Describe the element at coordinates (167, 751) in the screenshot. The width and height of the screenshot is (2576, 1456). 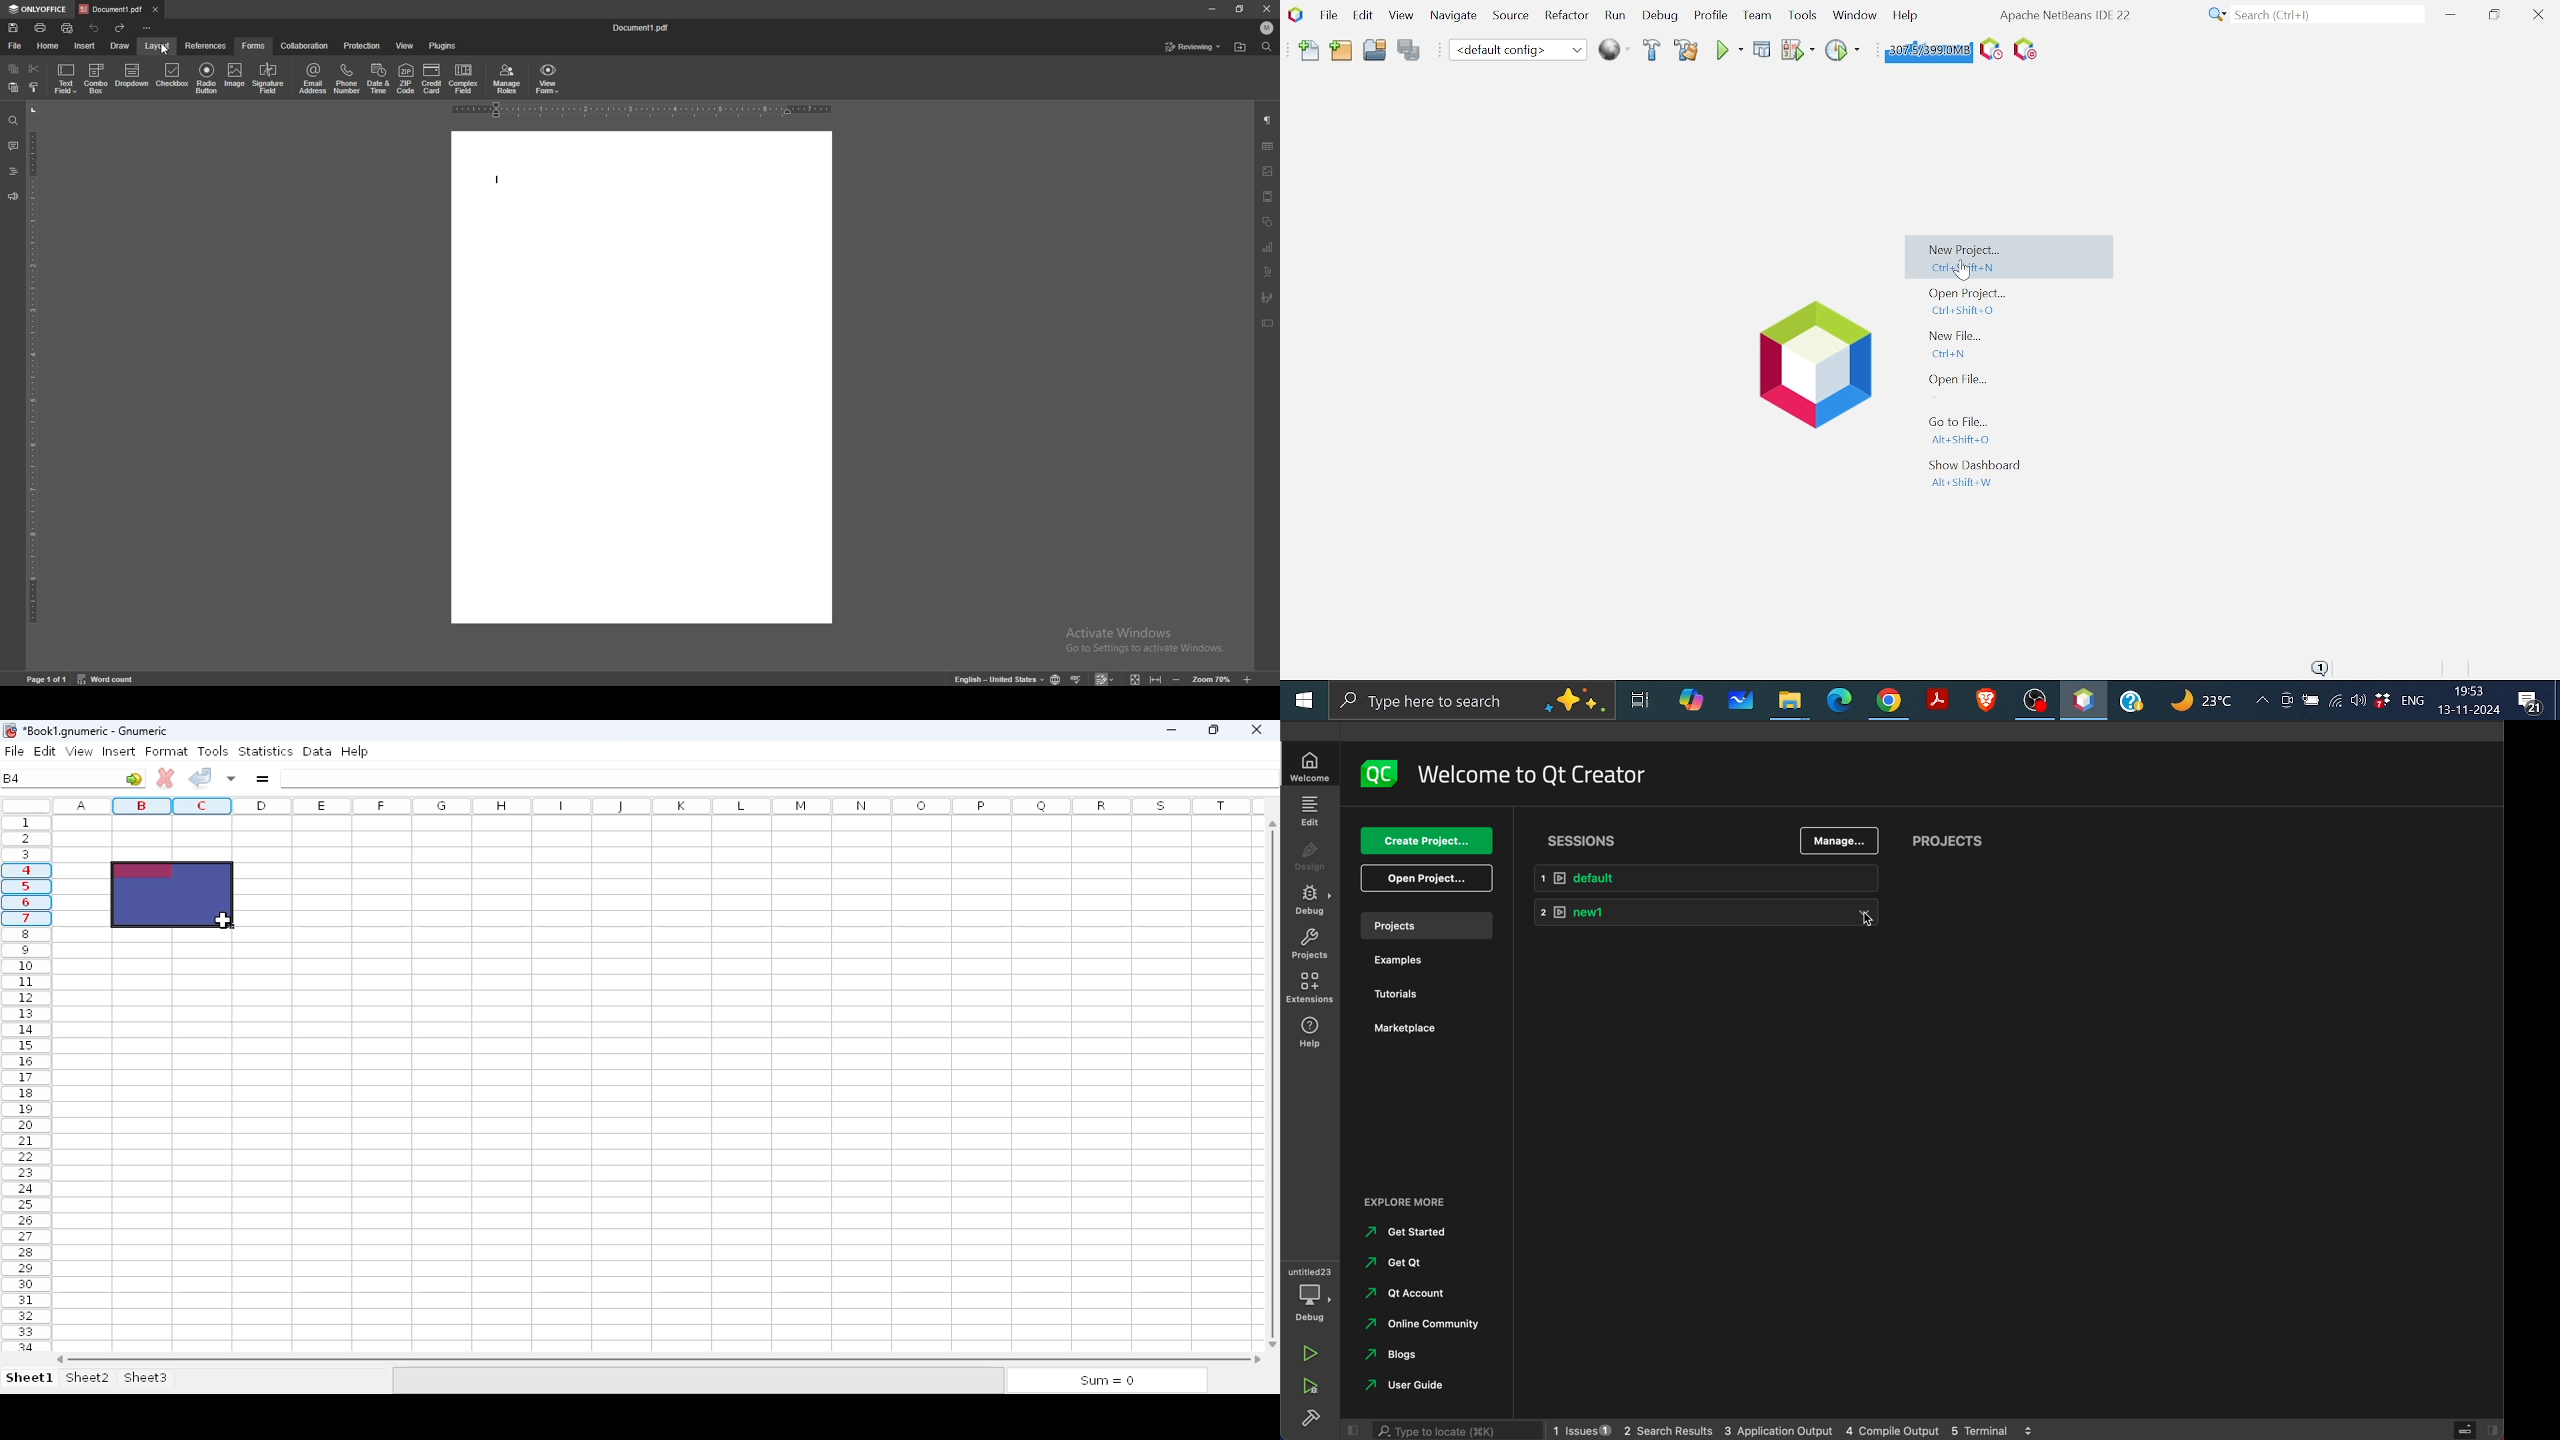
I see `format` at that location.